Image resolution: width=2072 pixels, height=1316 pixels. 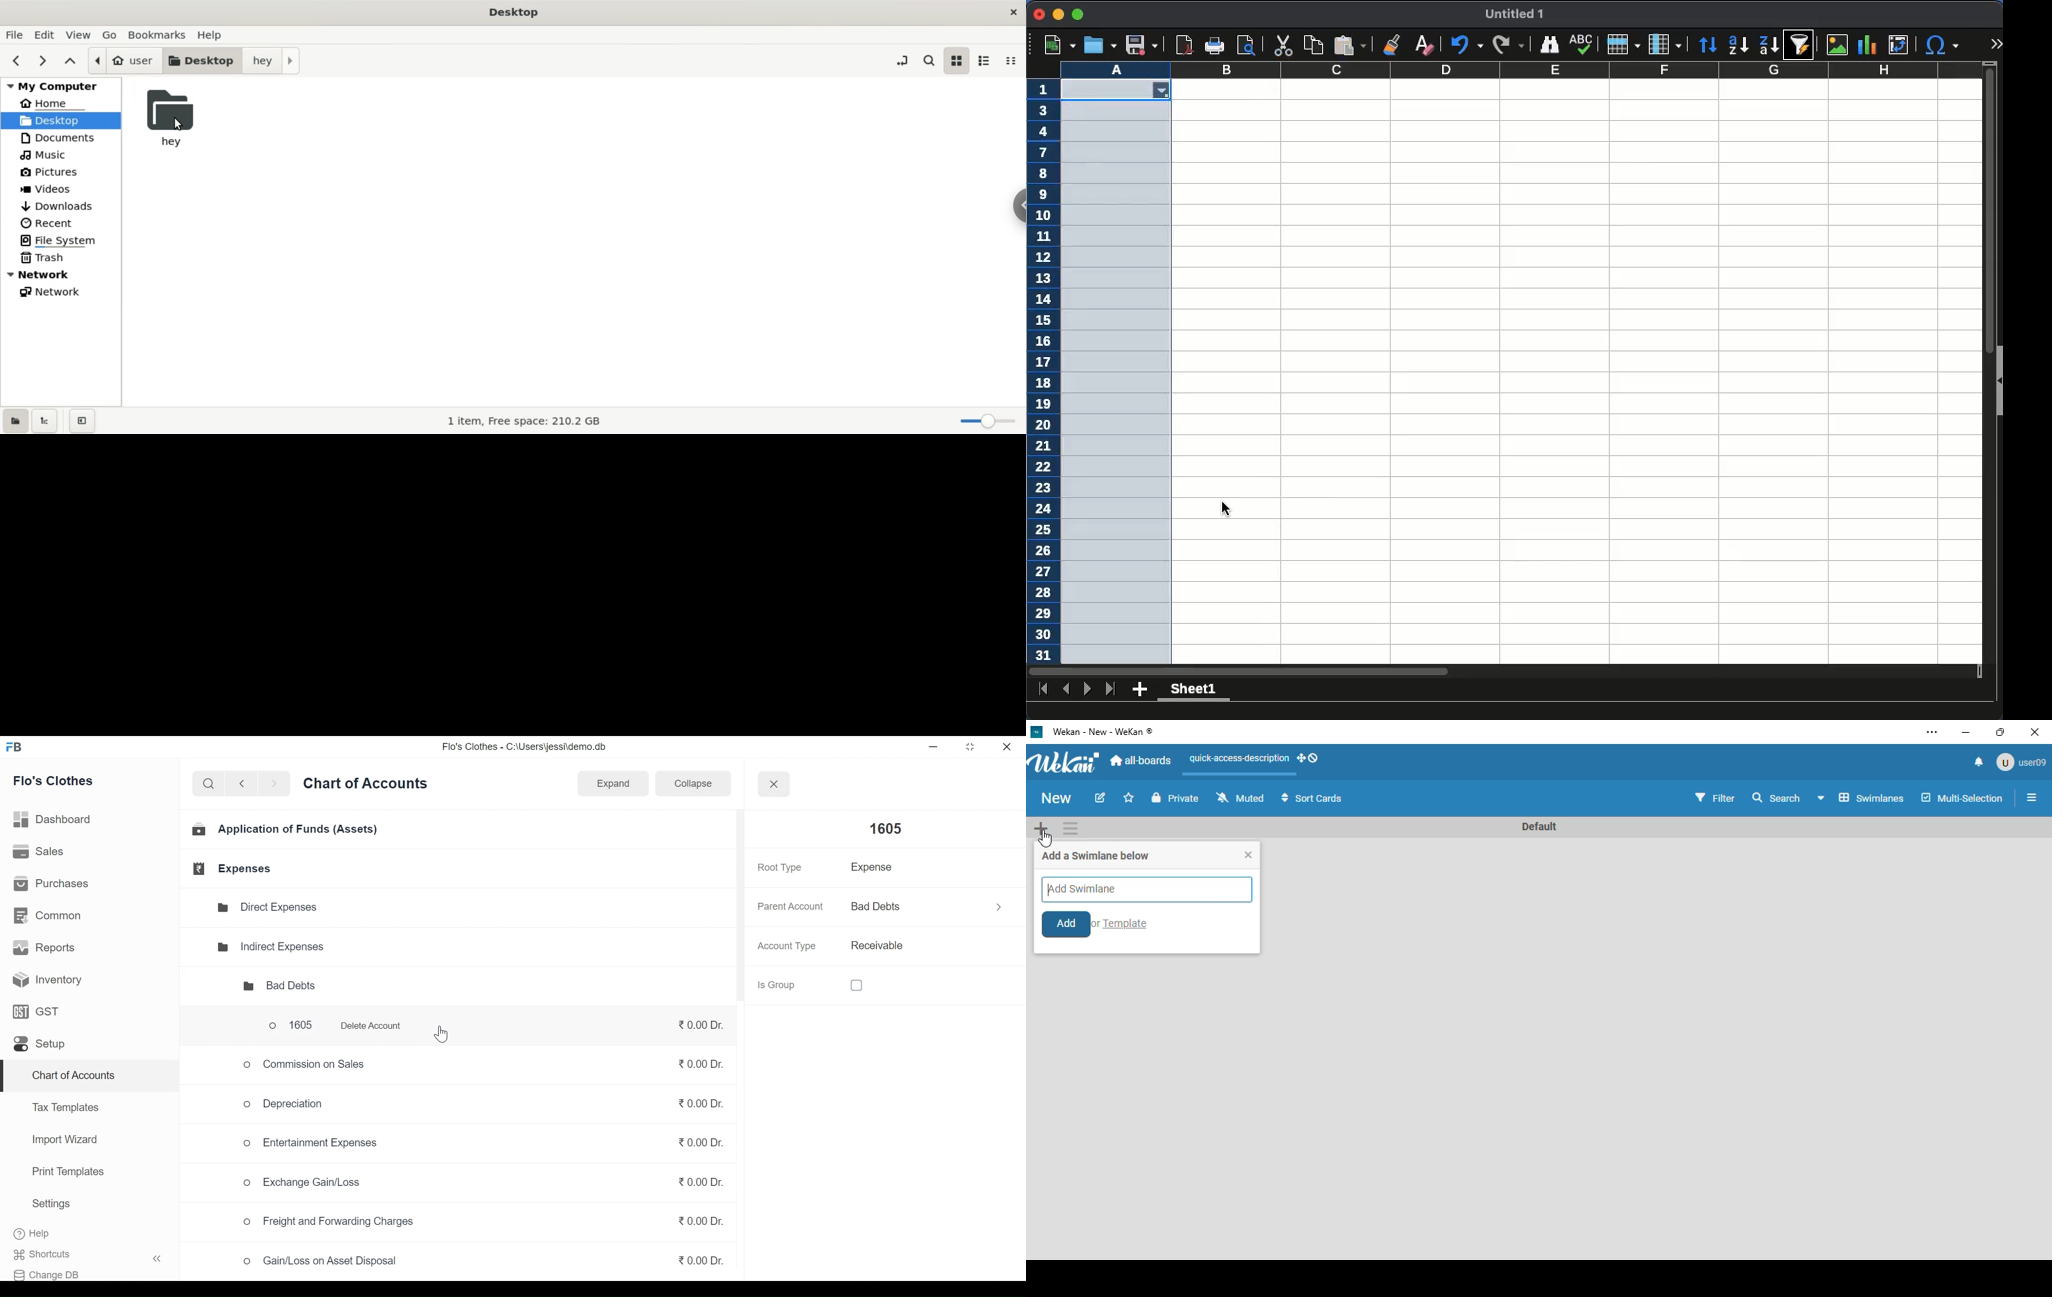 What do you see at coordinates (312, 1143) in the screenshot?
I see `Entertainment Expenses` at bounding box center [312, 1143].